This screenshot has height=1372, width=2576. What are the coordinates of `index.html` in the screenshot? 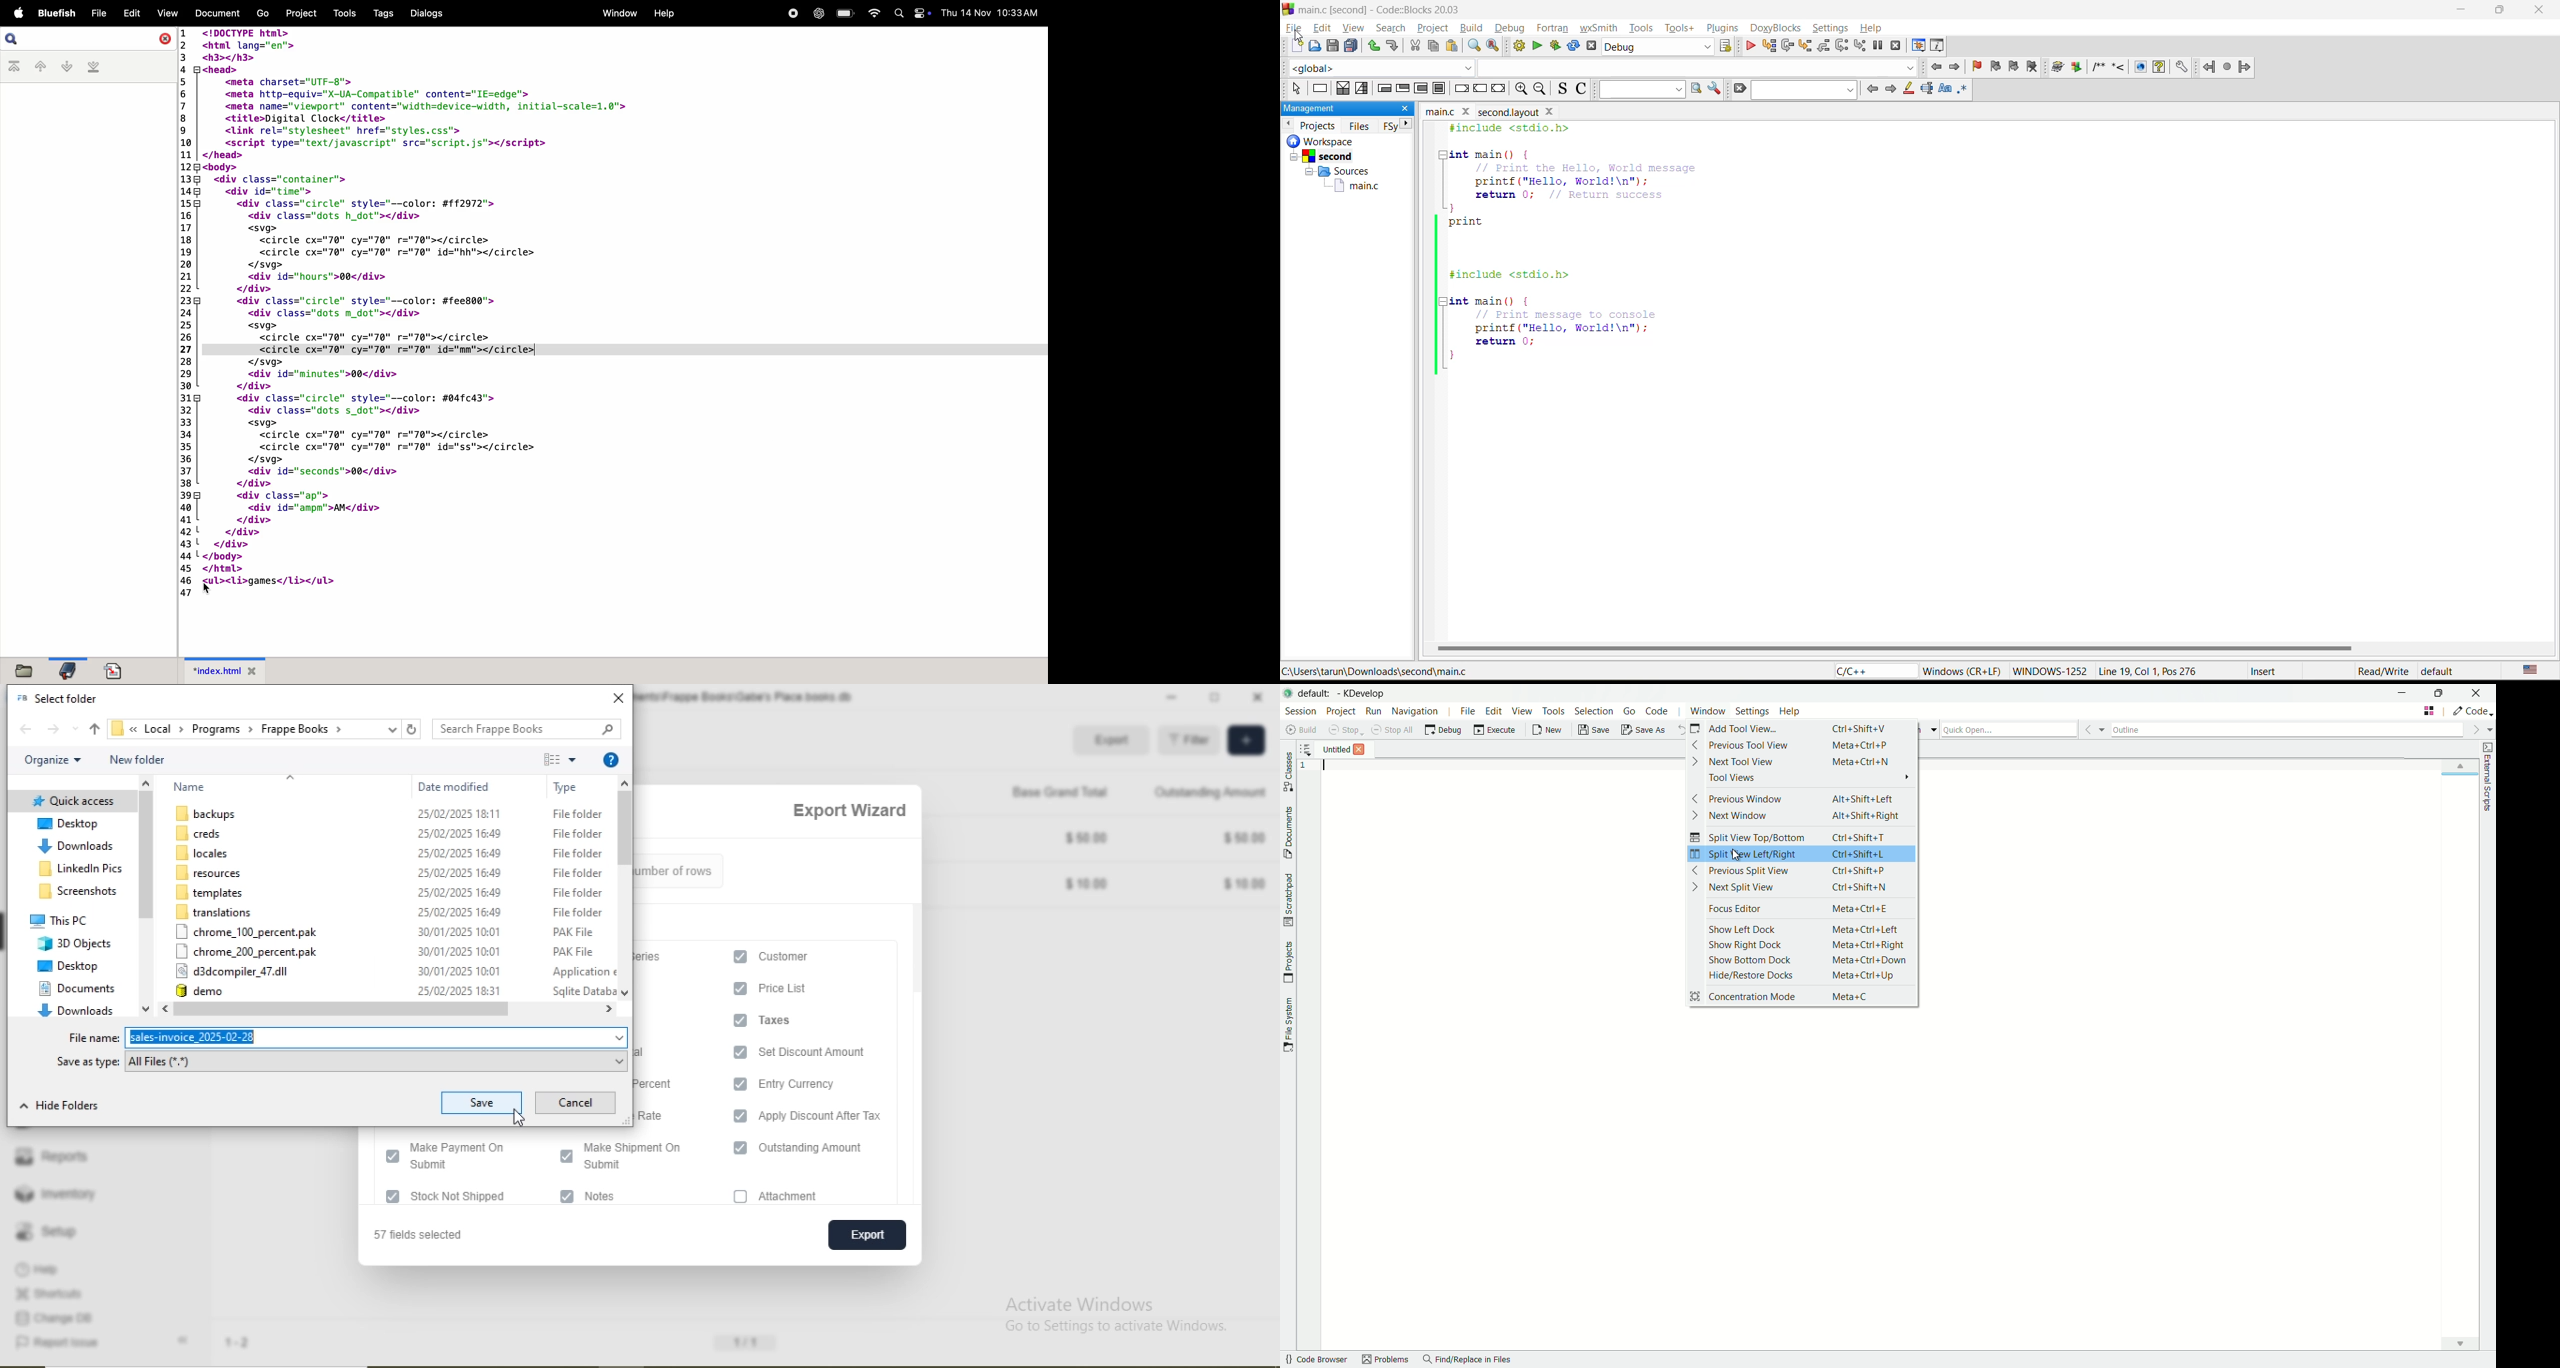 It's located at (225, 670).